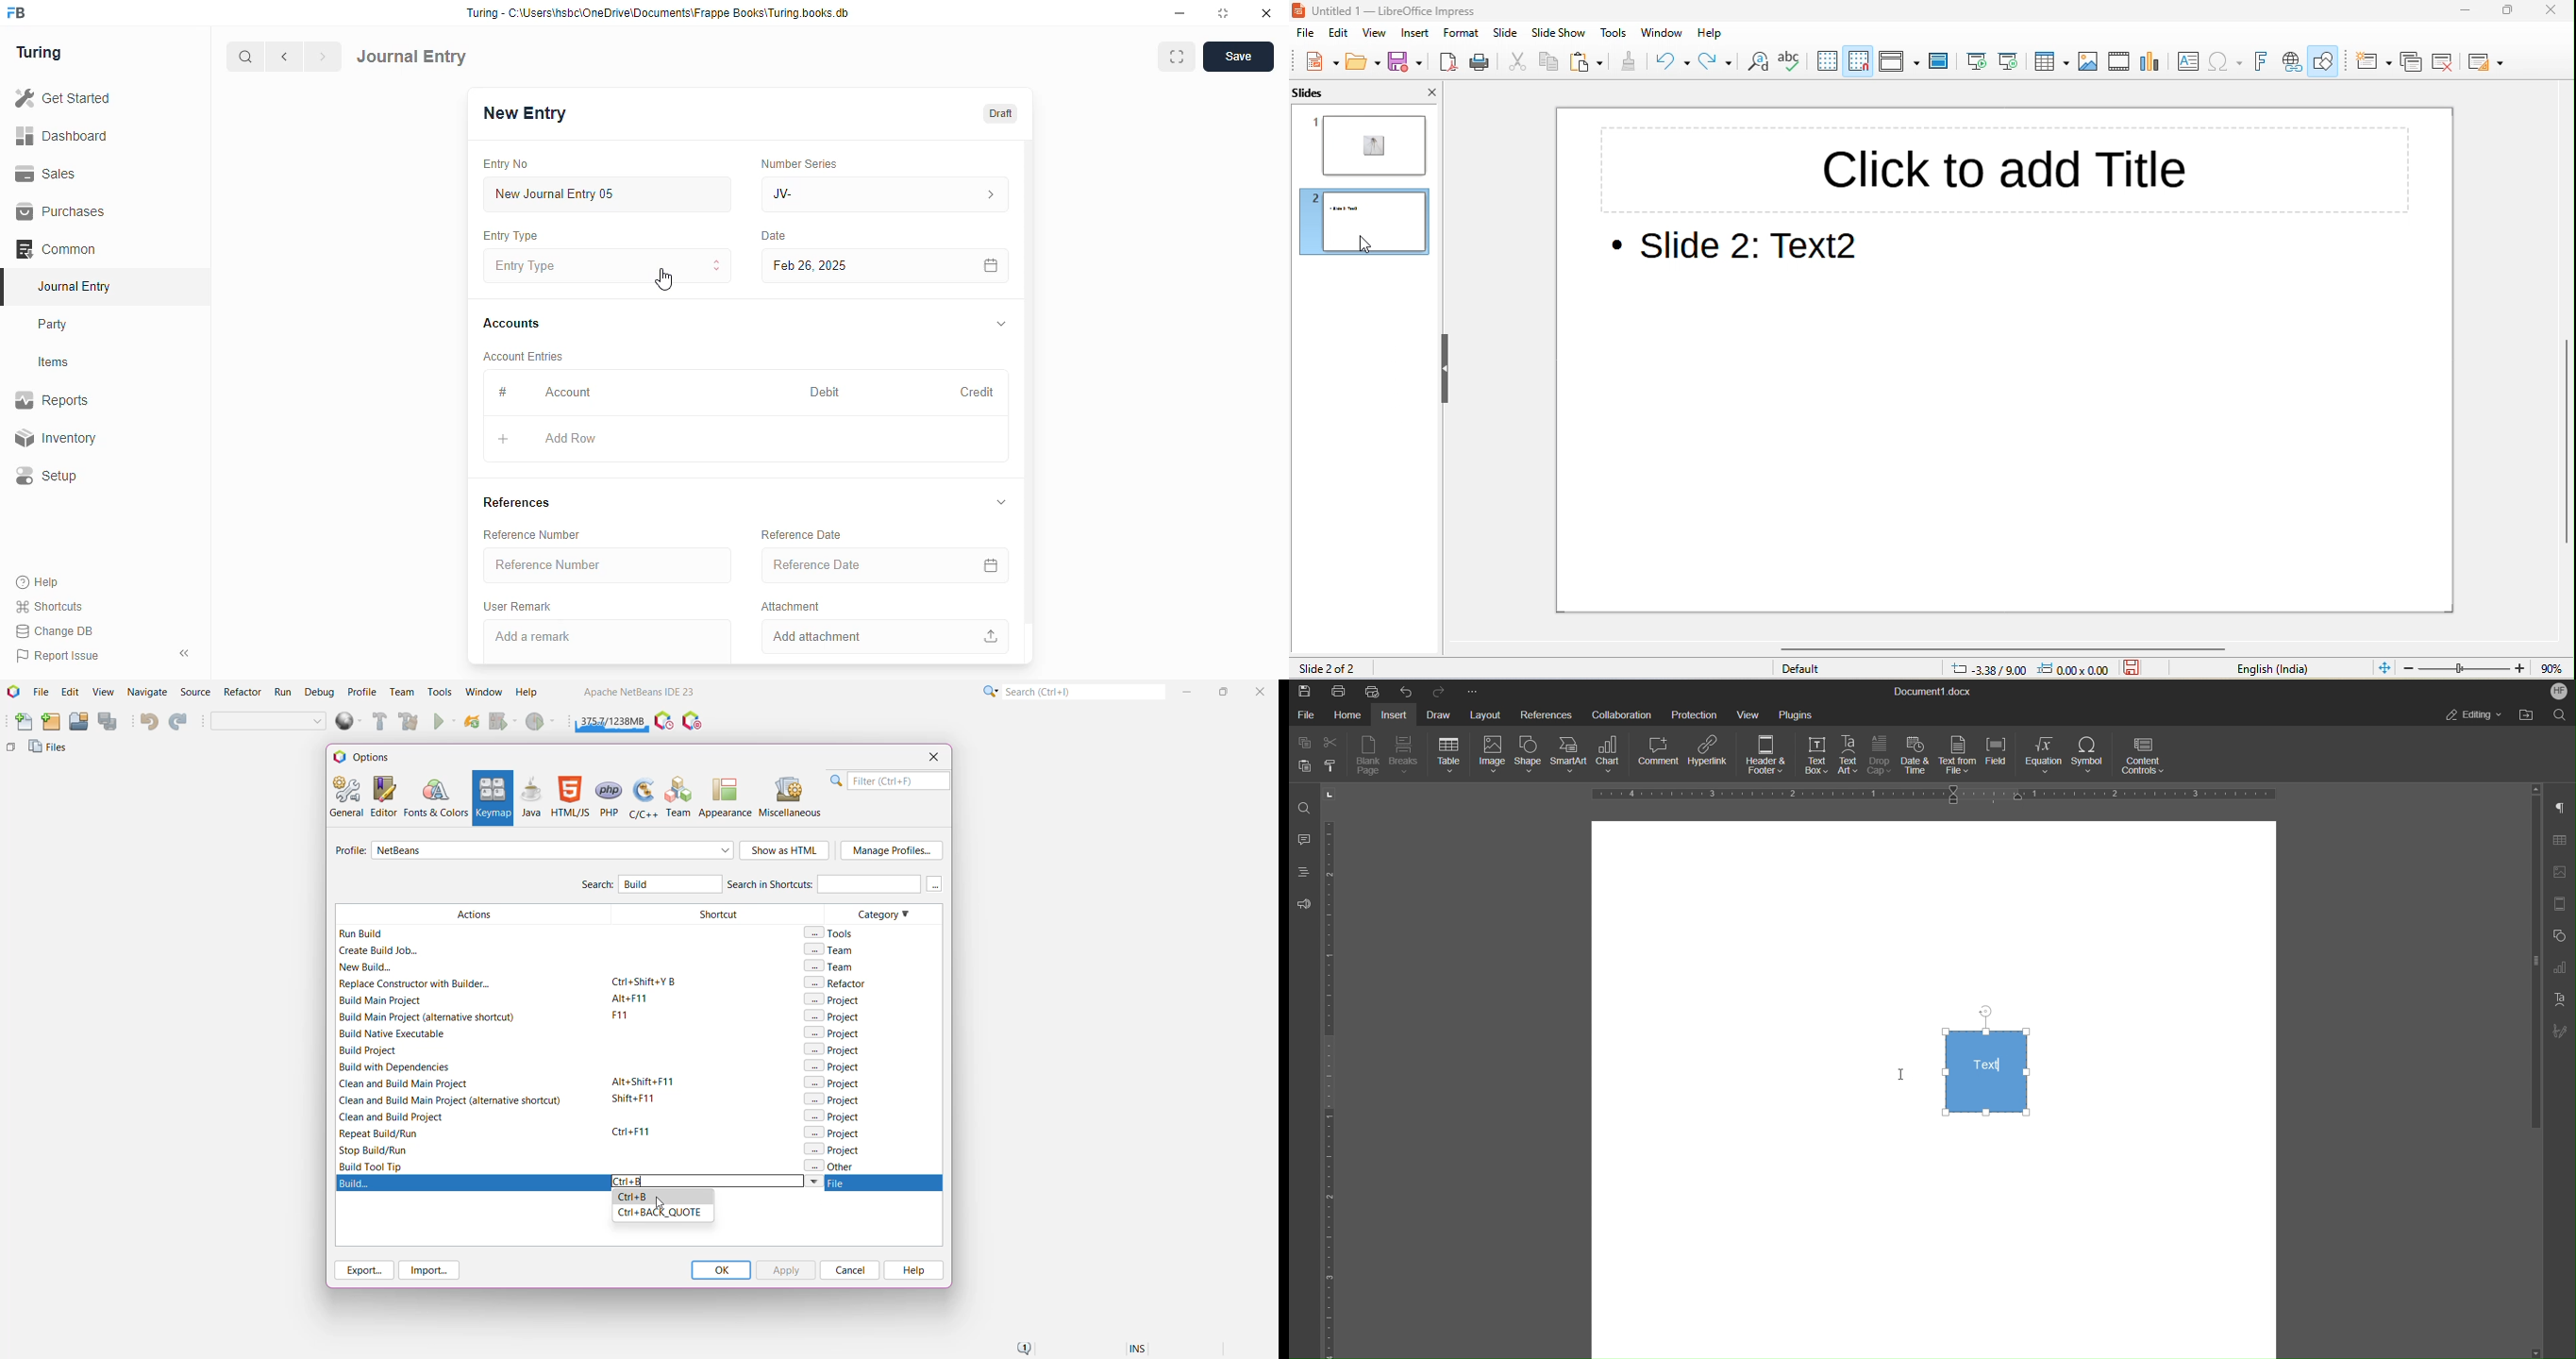  I want to click on Cut, so click(1335, 743).